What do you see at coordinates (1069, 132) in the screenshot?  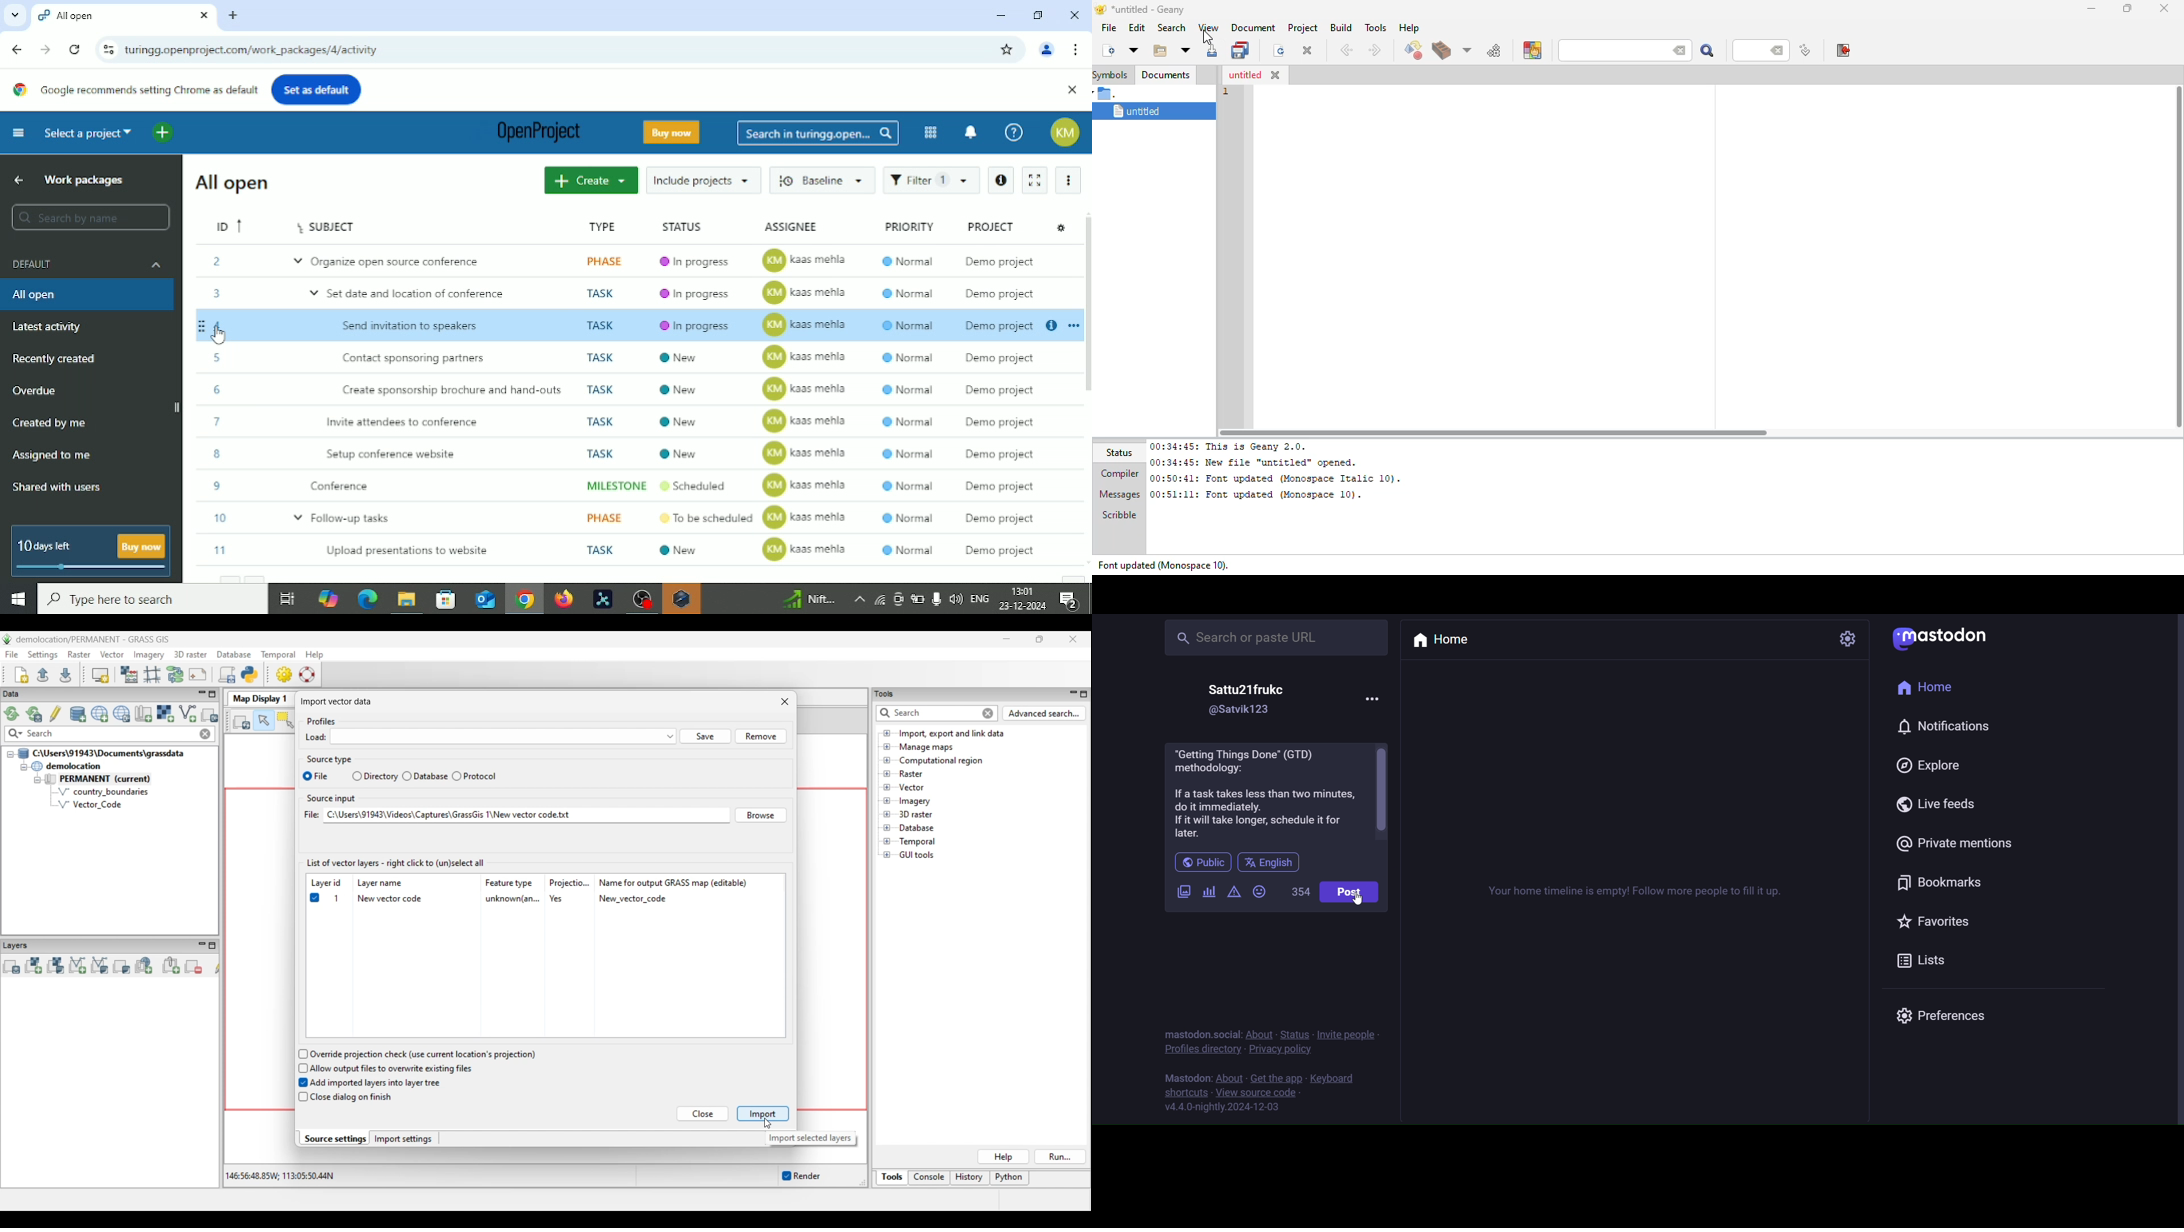 I see `Account` at bounding box center [1069, 132].